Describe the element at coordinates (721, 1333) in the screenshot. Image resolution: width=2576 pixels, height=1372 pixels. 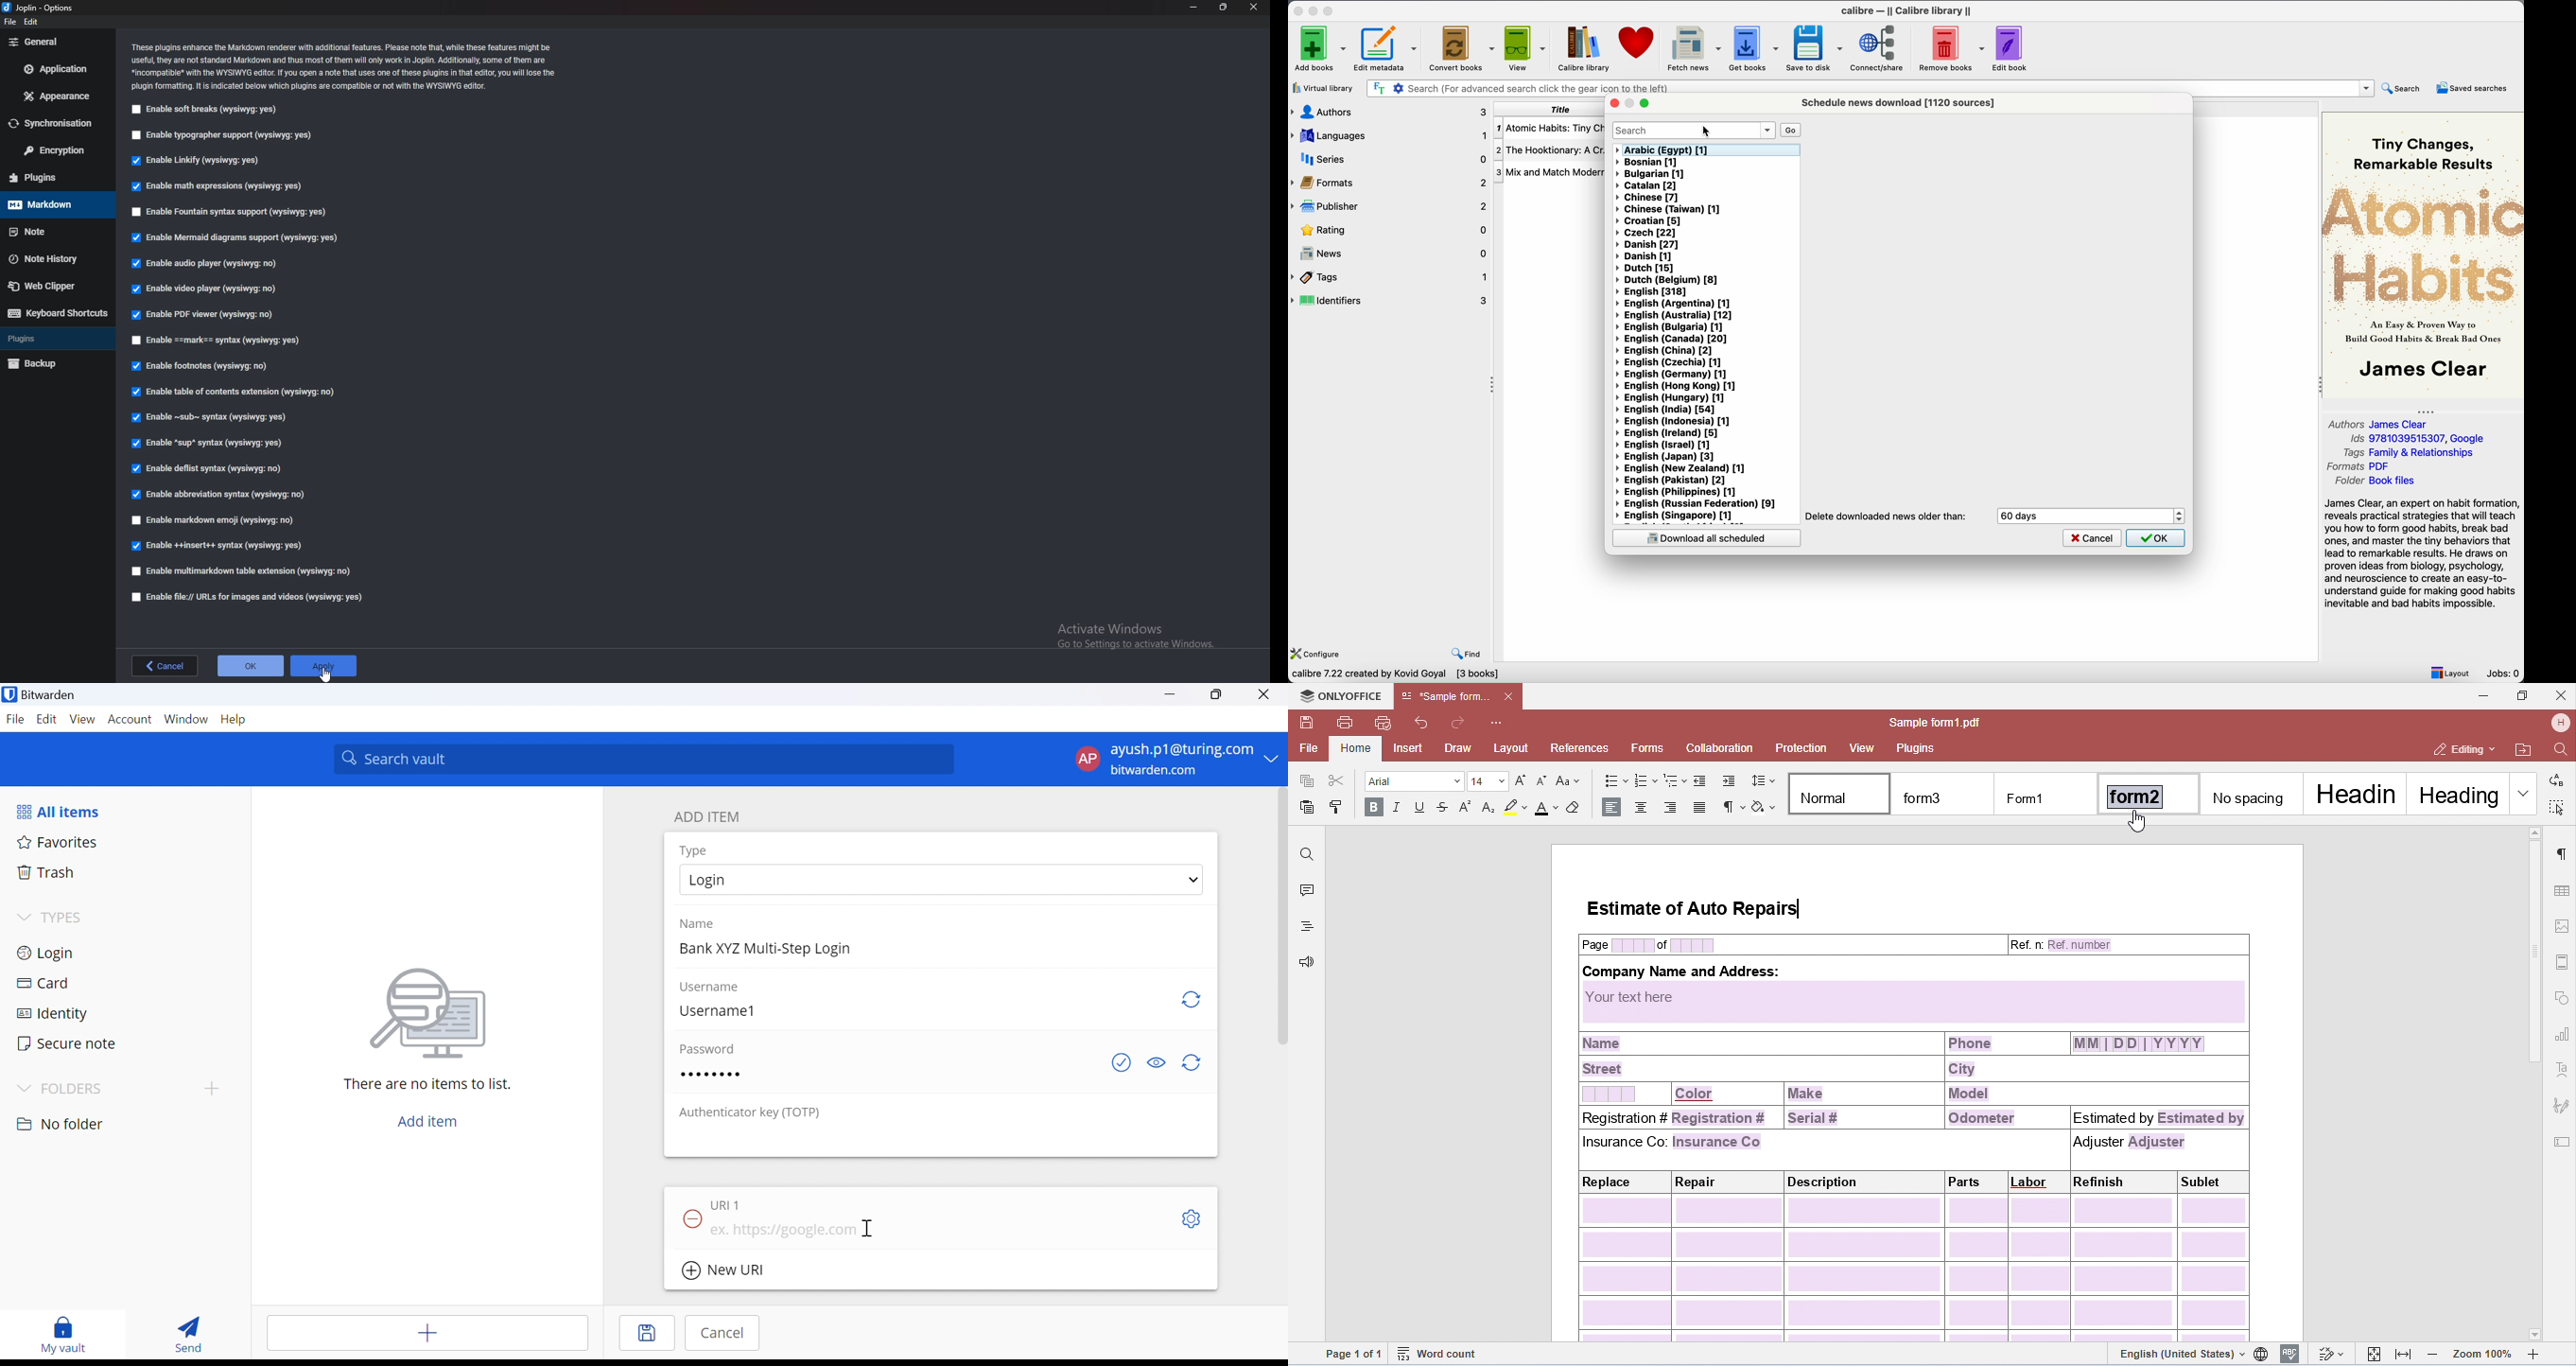
I see `Cancel` at that location.